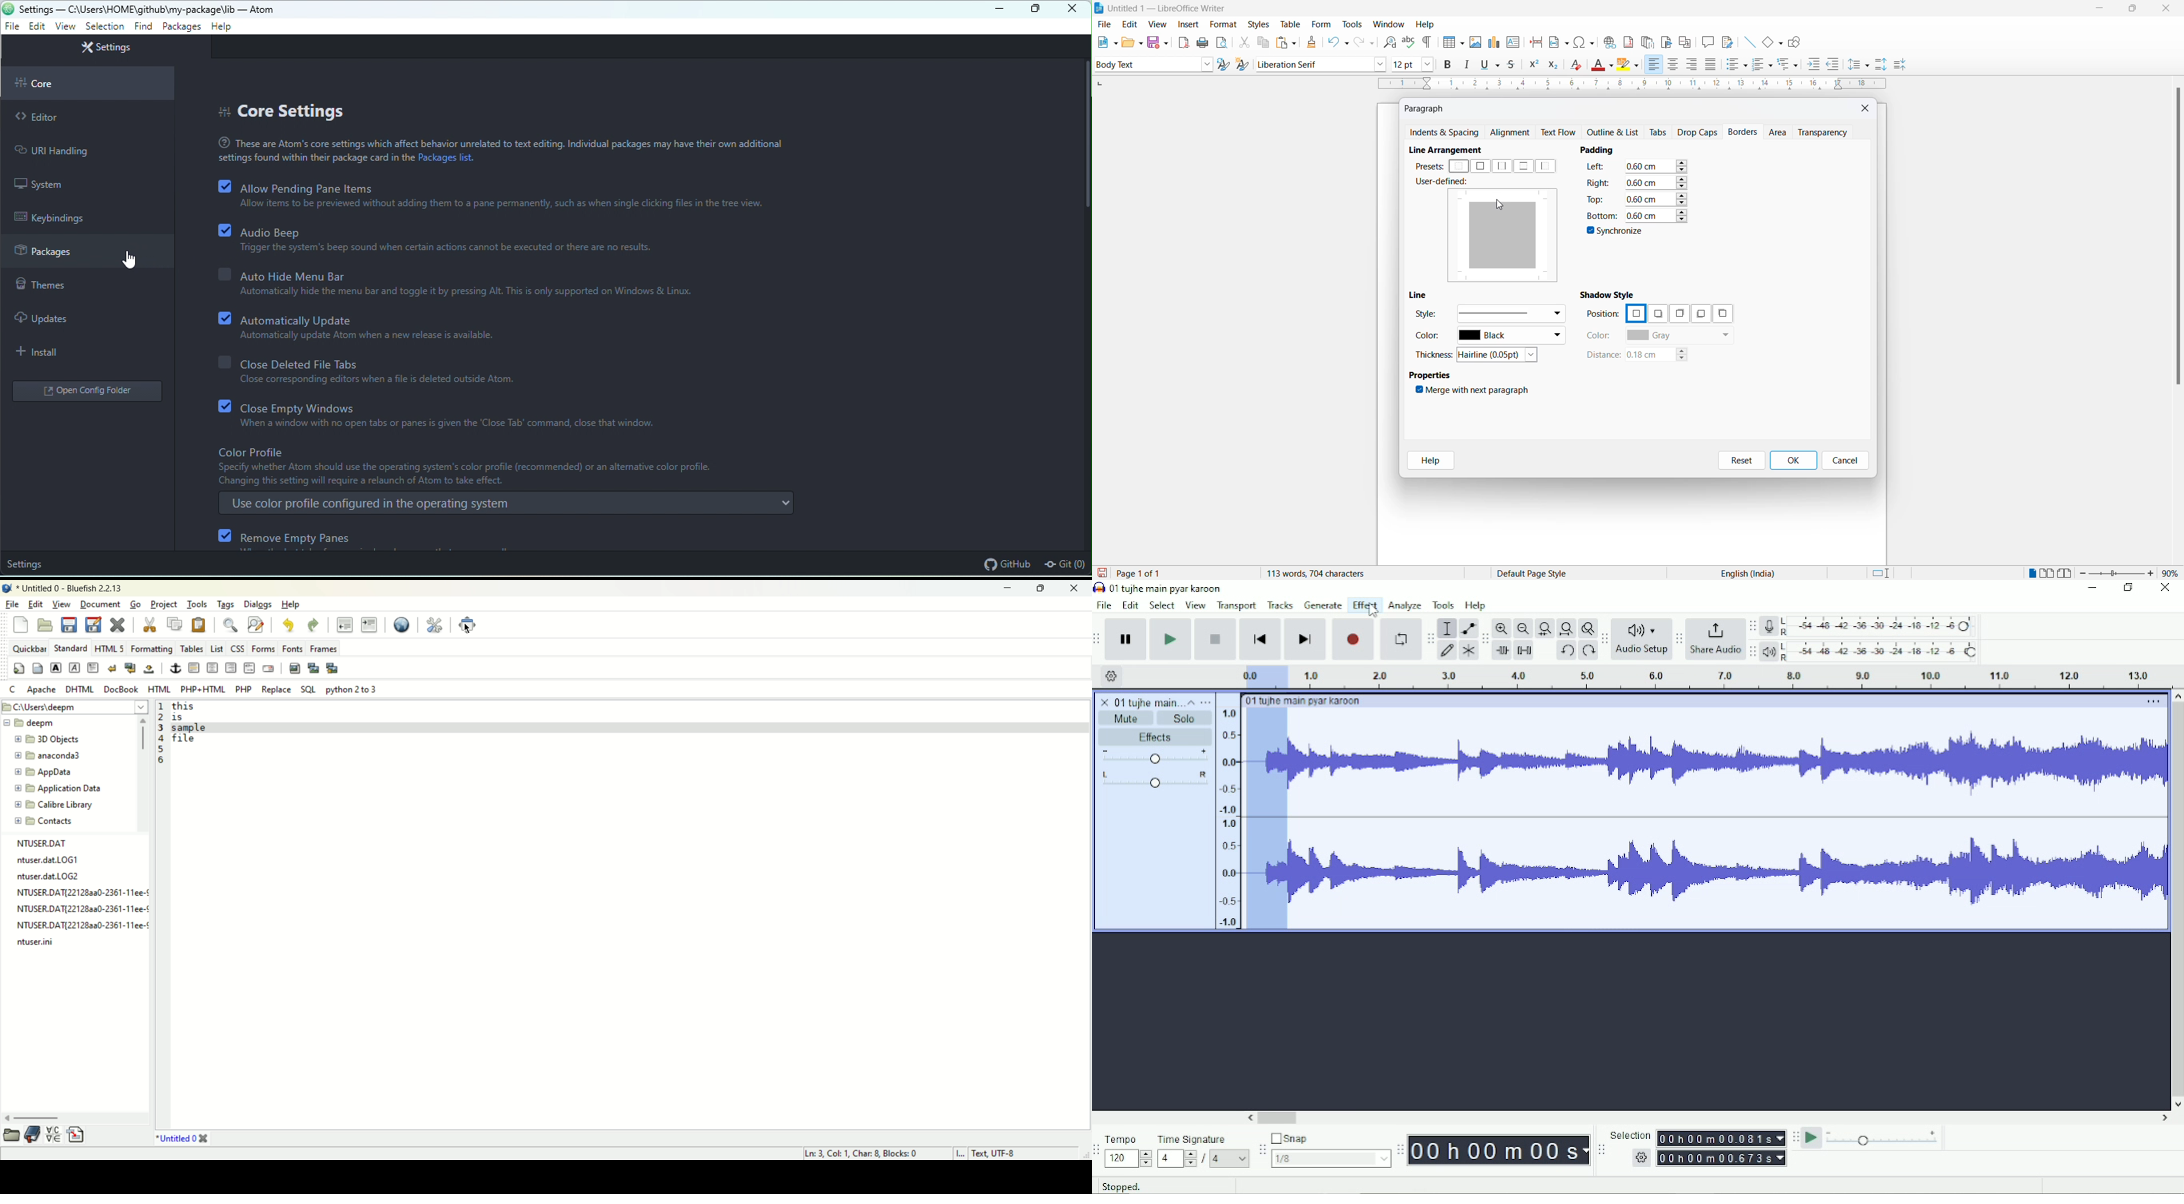  Describe the element at coordinates (143, 26) in the screenshot. I see `find` at that location.